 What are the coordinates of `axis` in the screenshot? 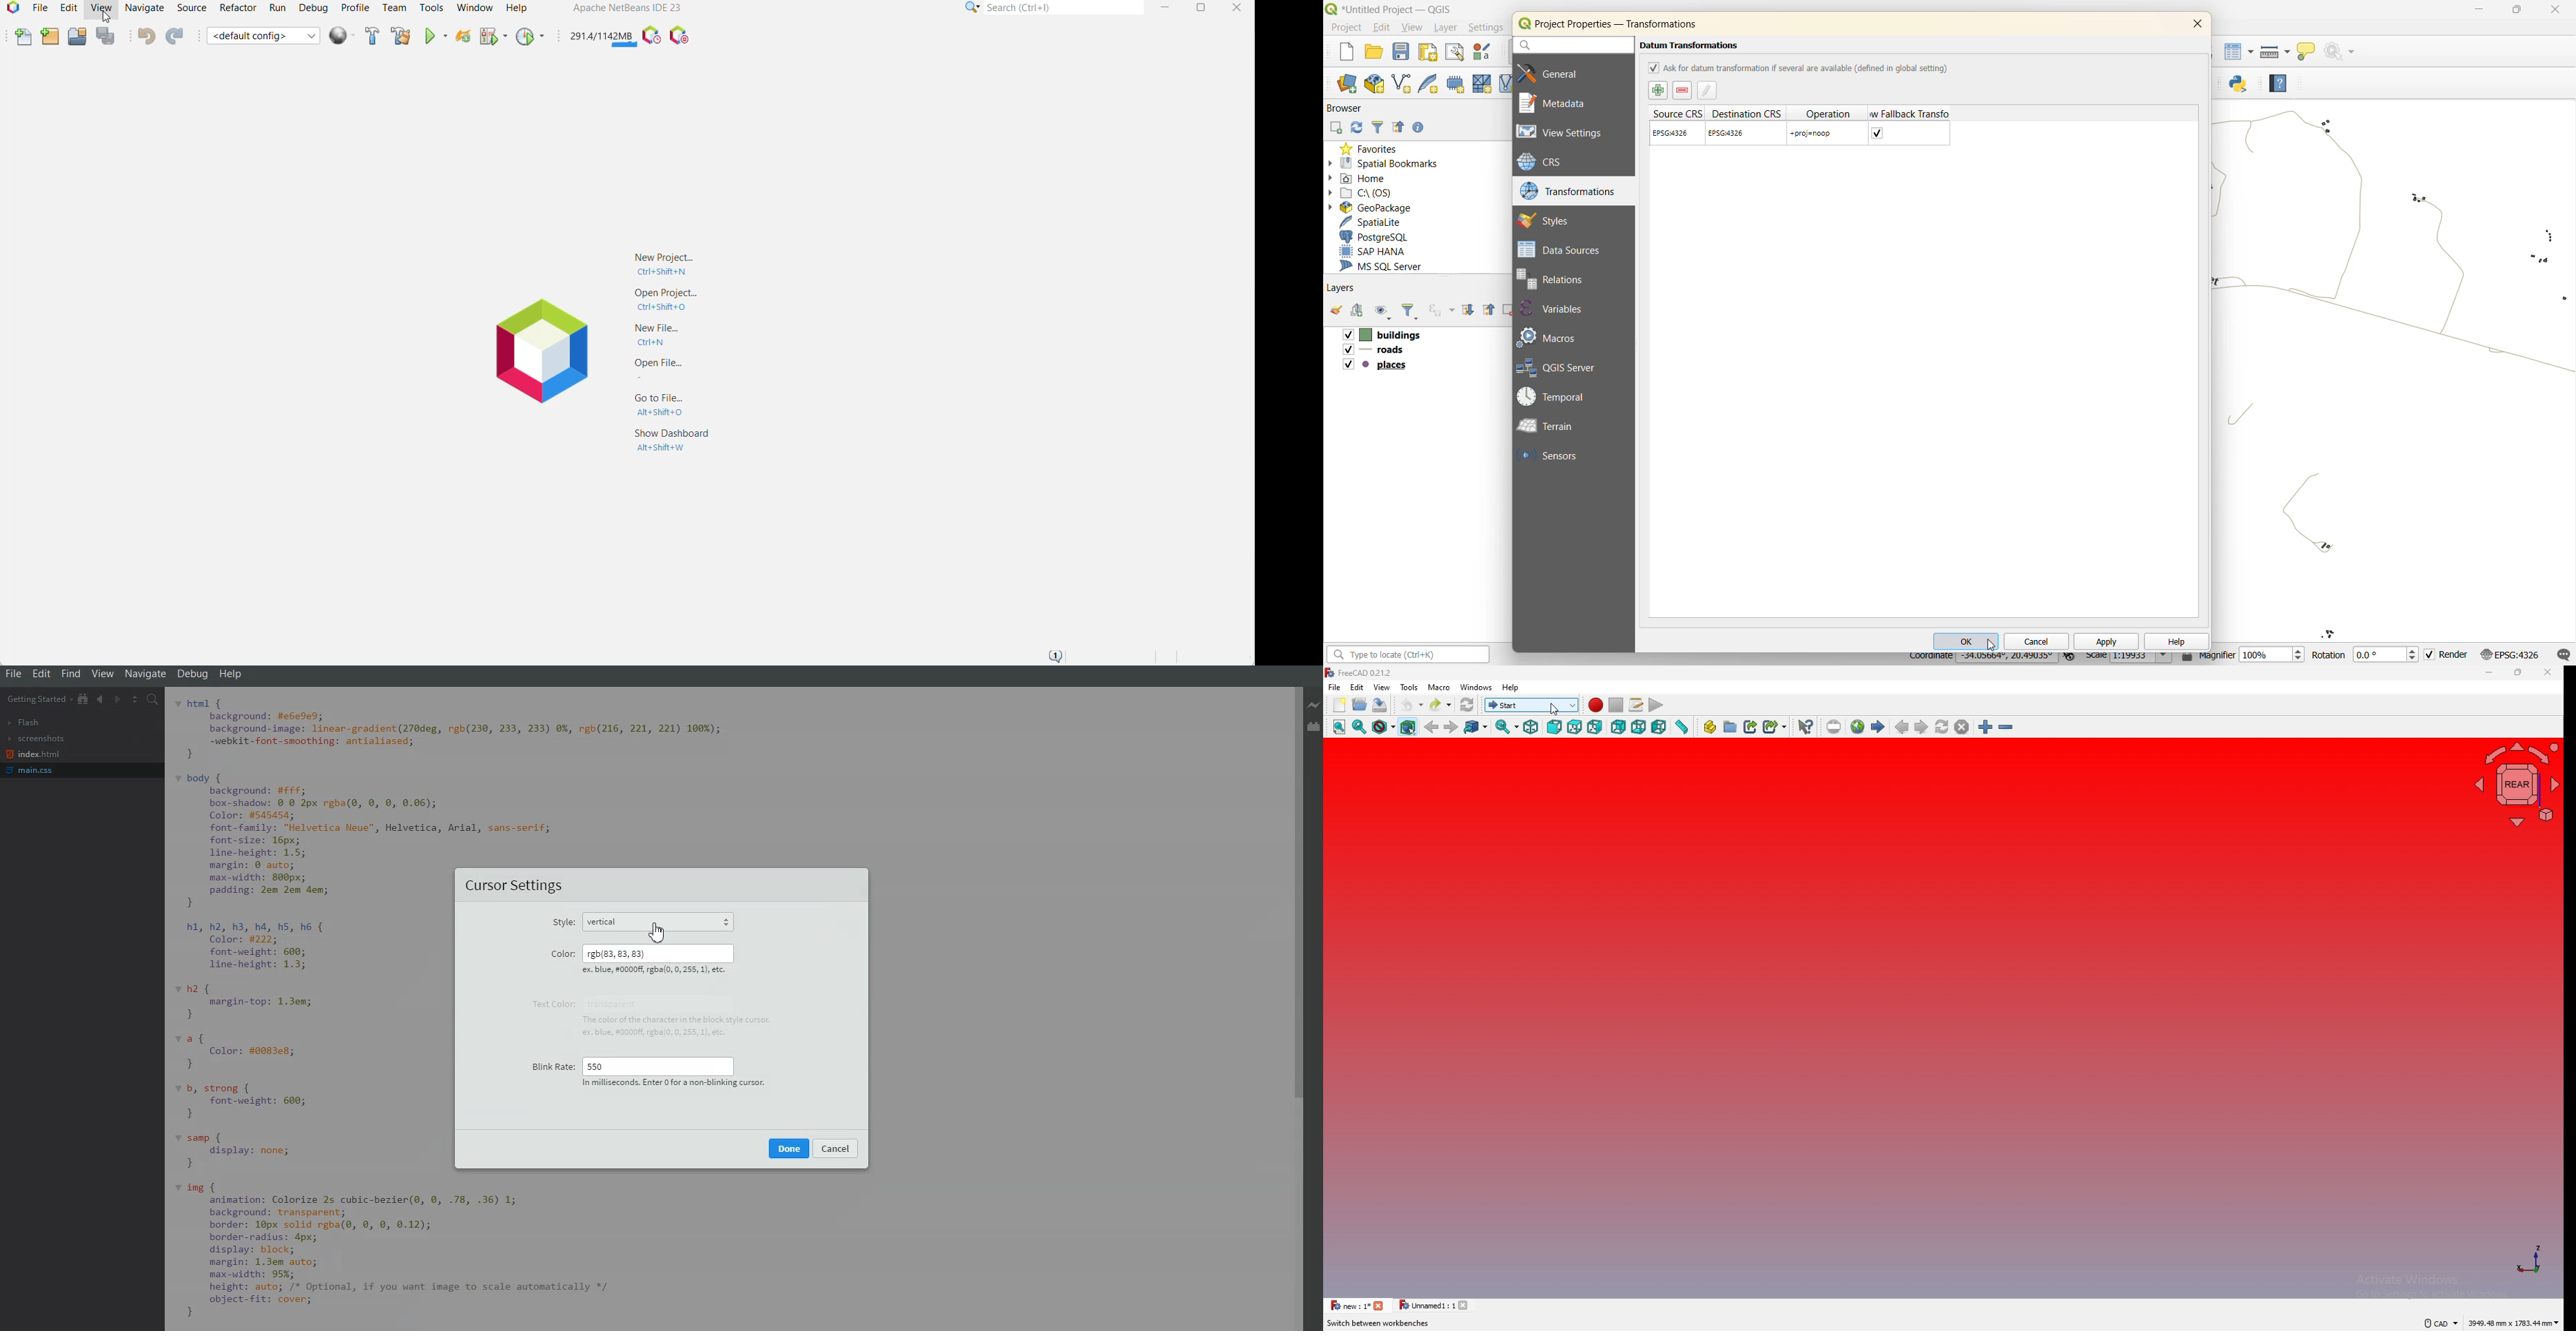 It's located at (2532, 1258).